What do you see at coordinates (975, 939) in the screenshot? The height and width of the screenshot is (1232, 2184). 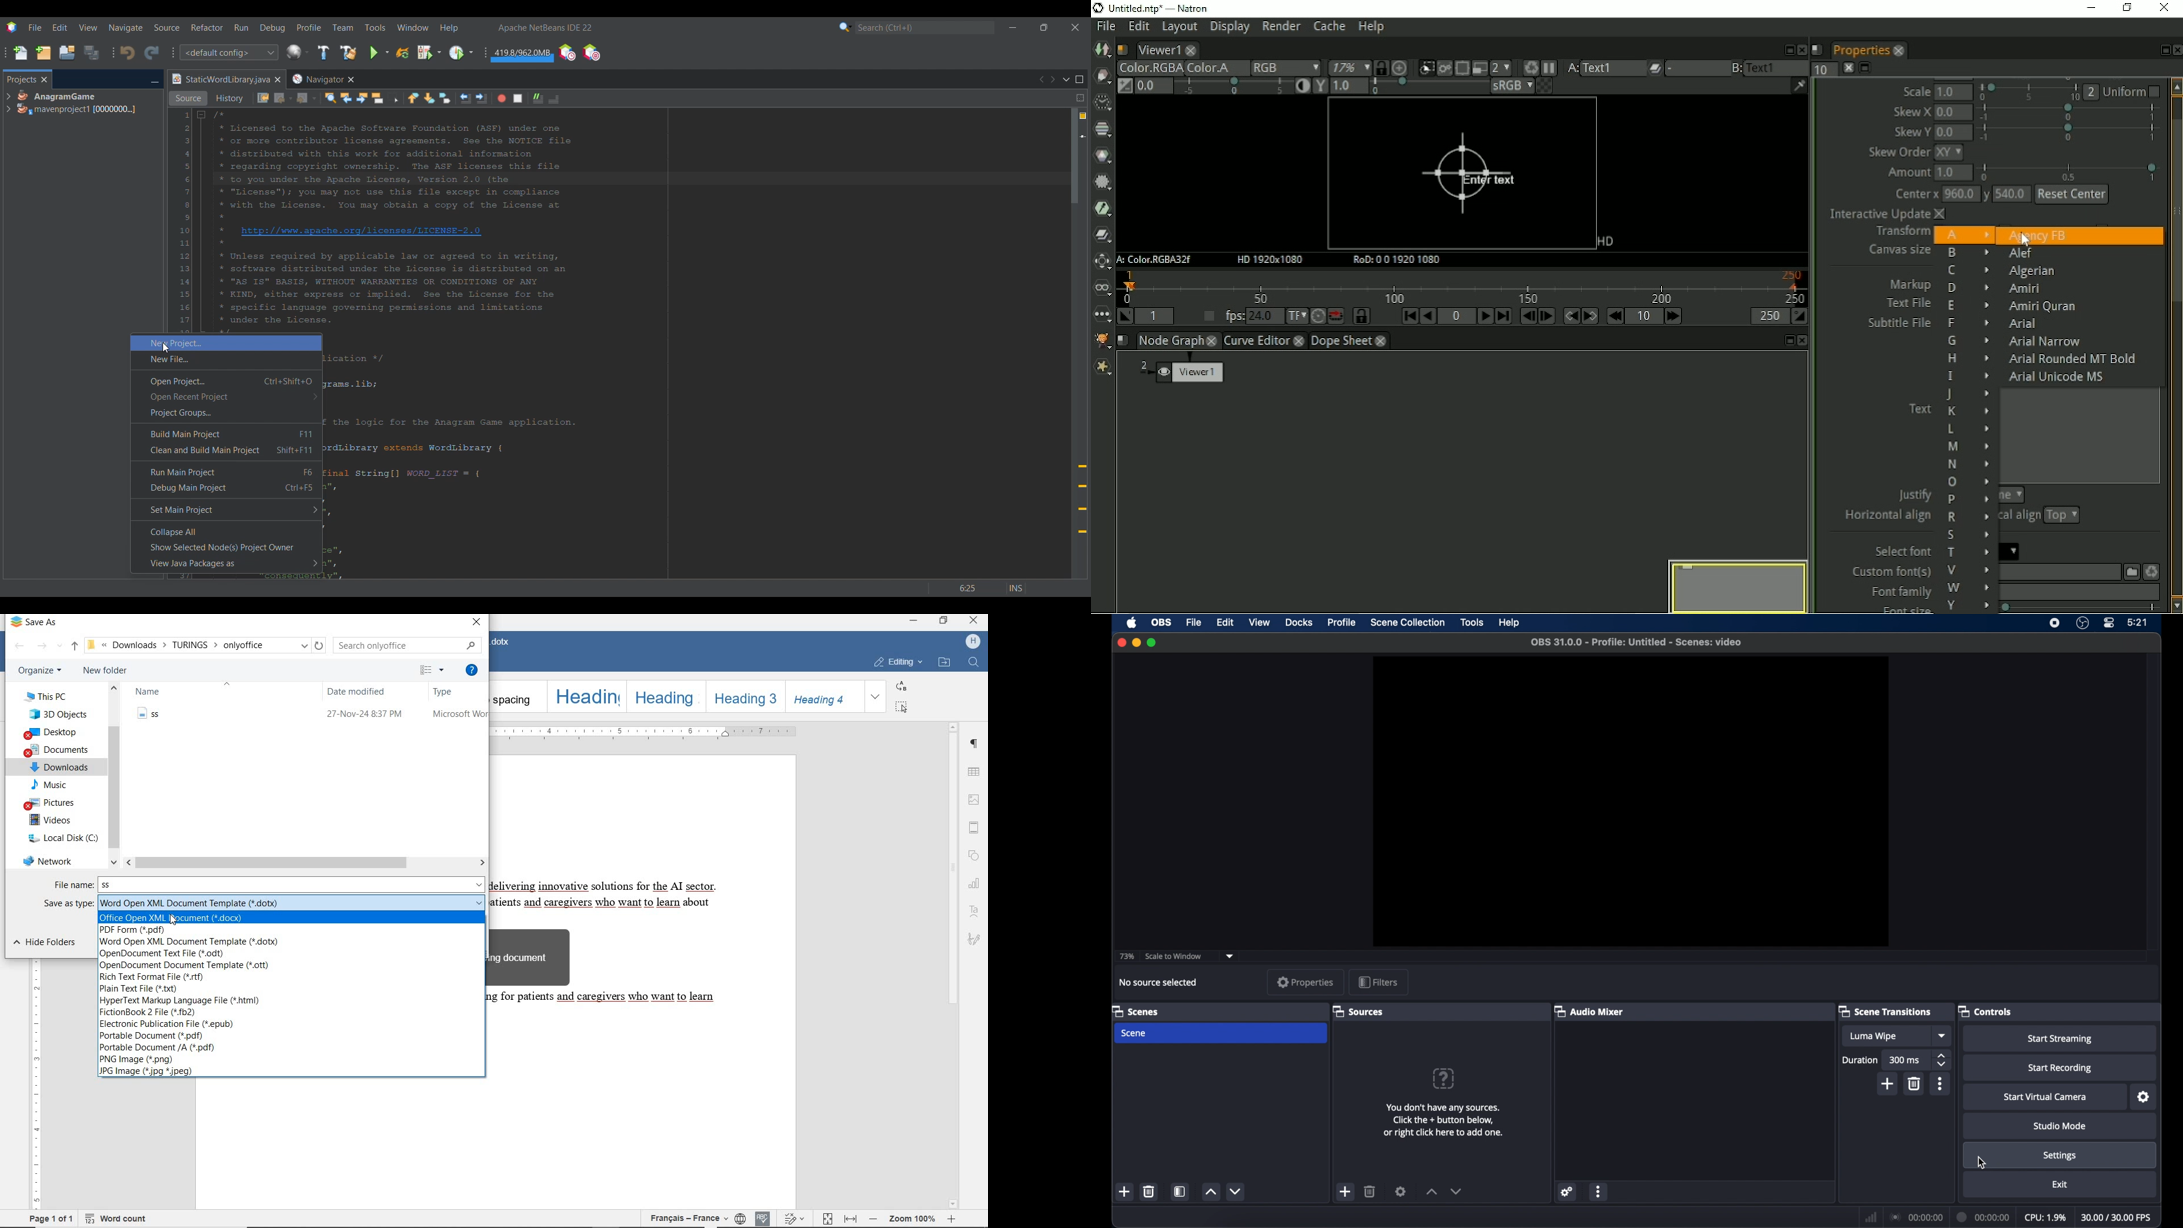 I see `SIGNATURE` at bounding box center [975, 939].